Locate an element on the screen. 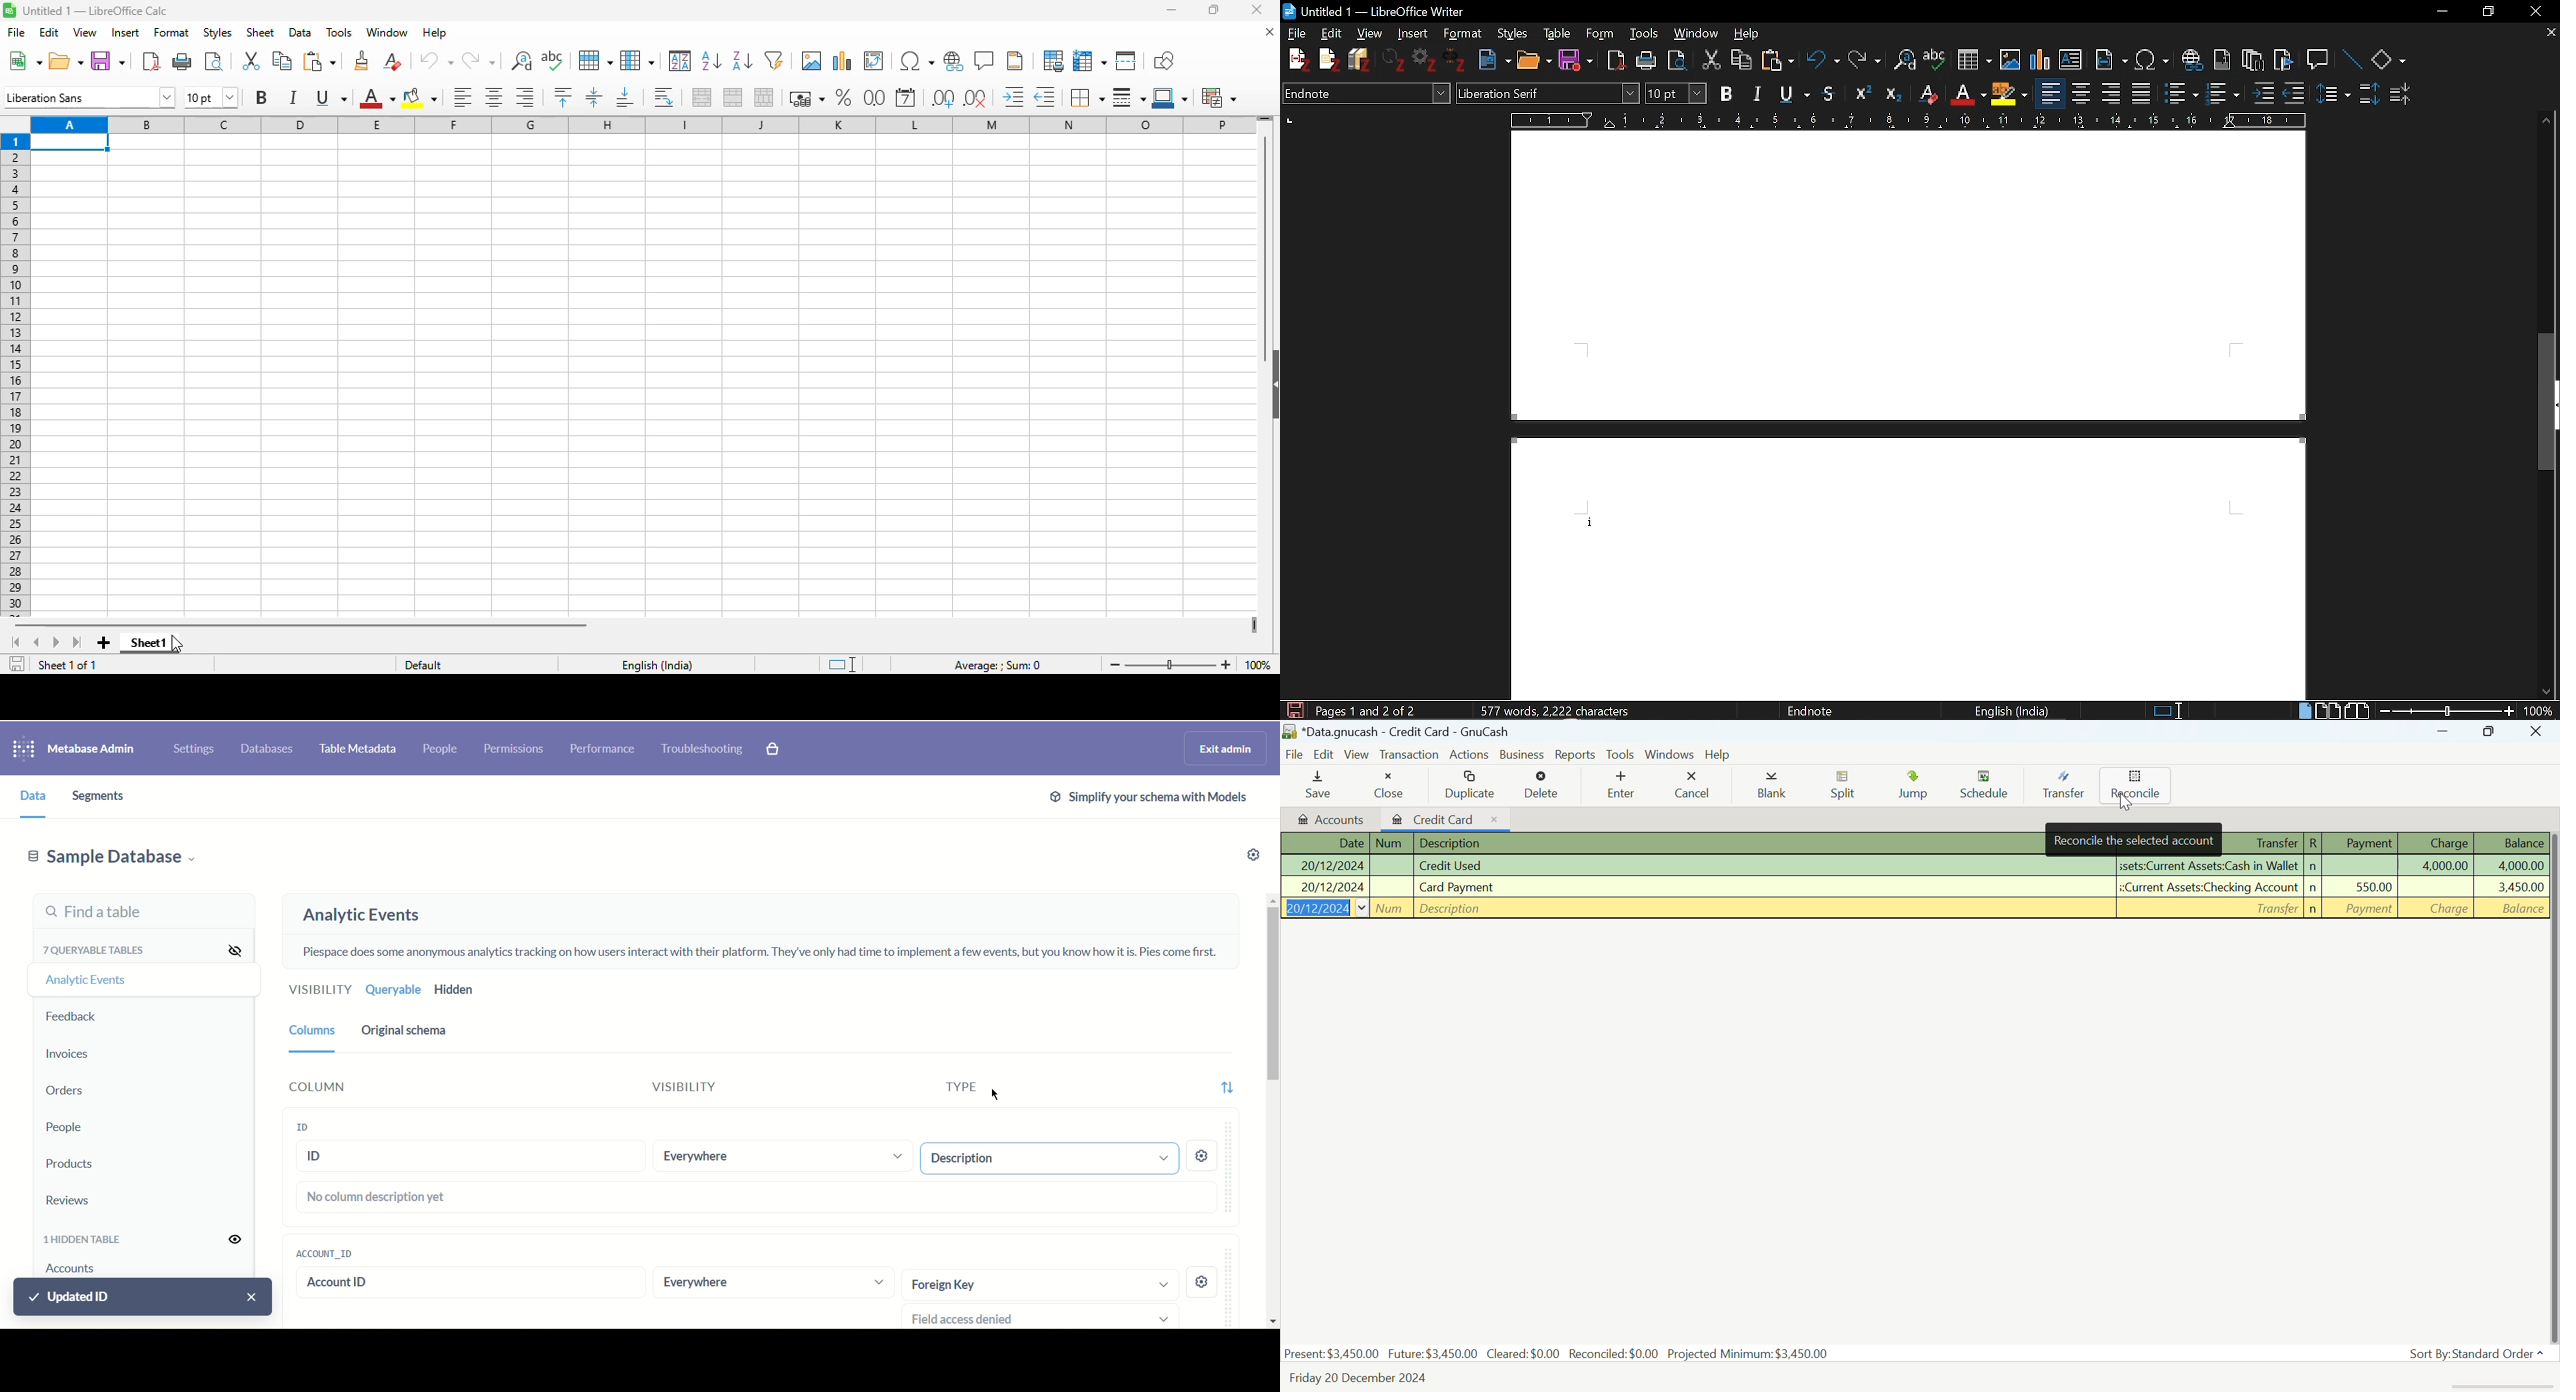 This screenshot has height=1400, width=2576. default is located at coordinates (424, 665).